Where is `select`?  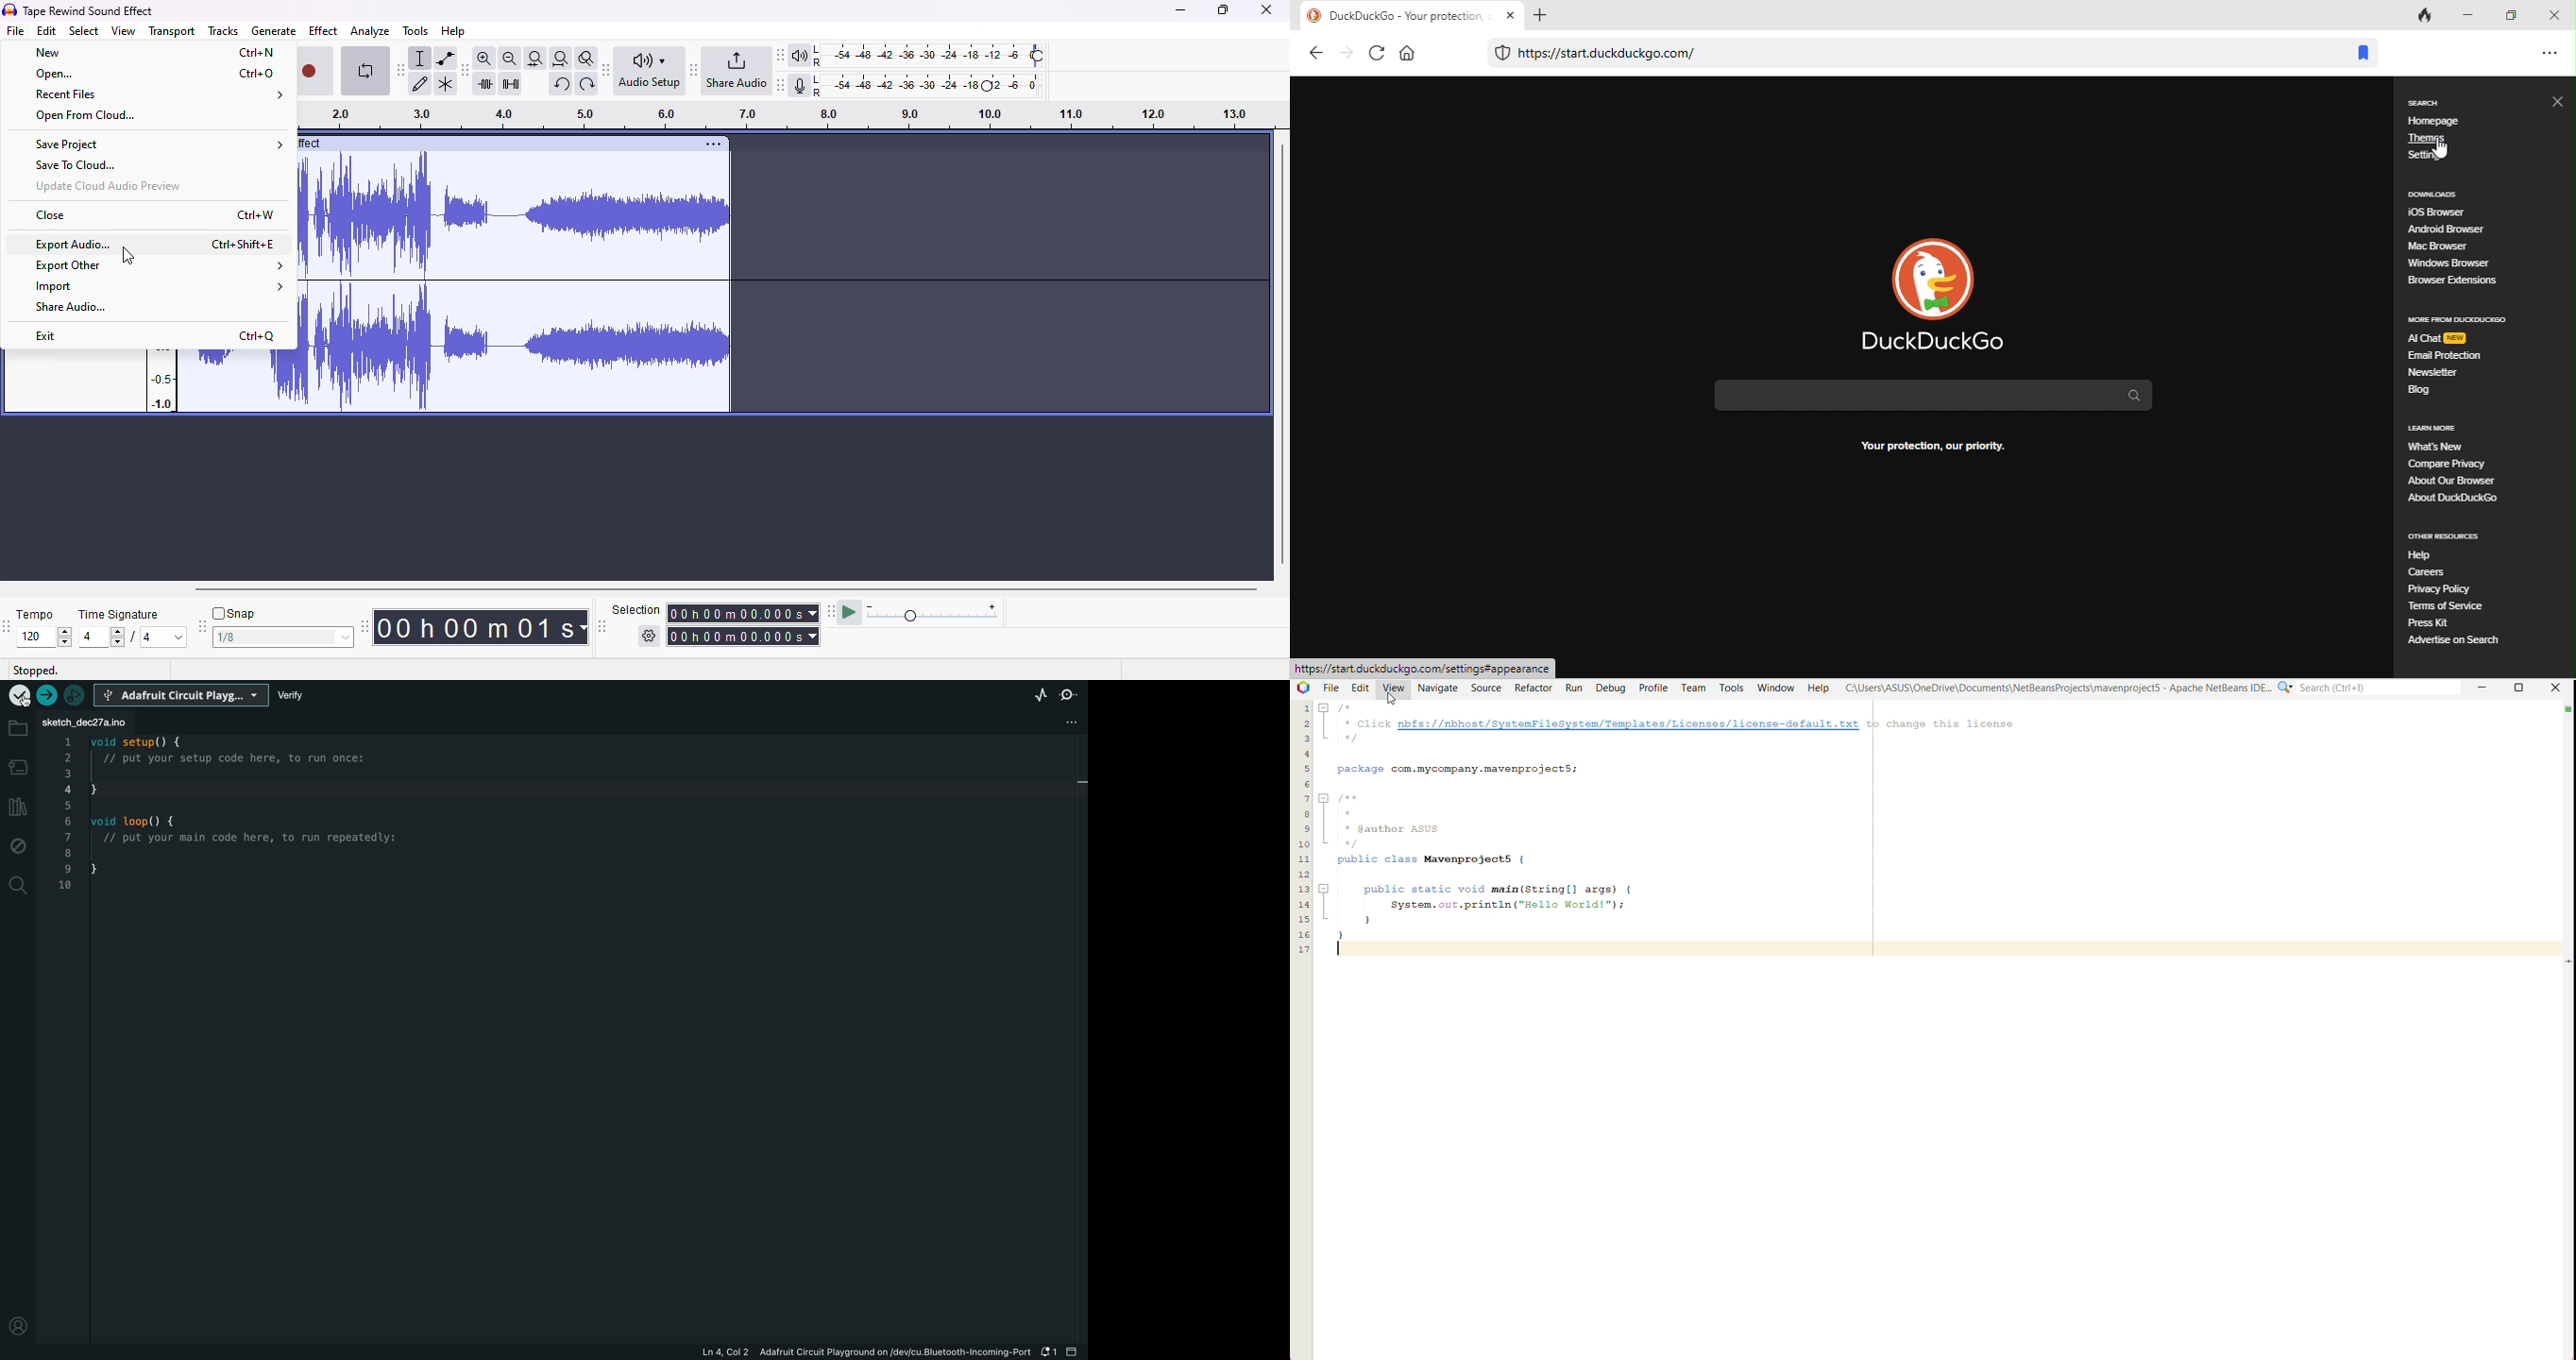
select is located at coordinates (85, 30).